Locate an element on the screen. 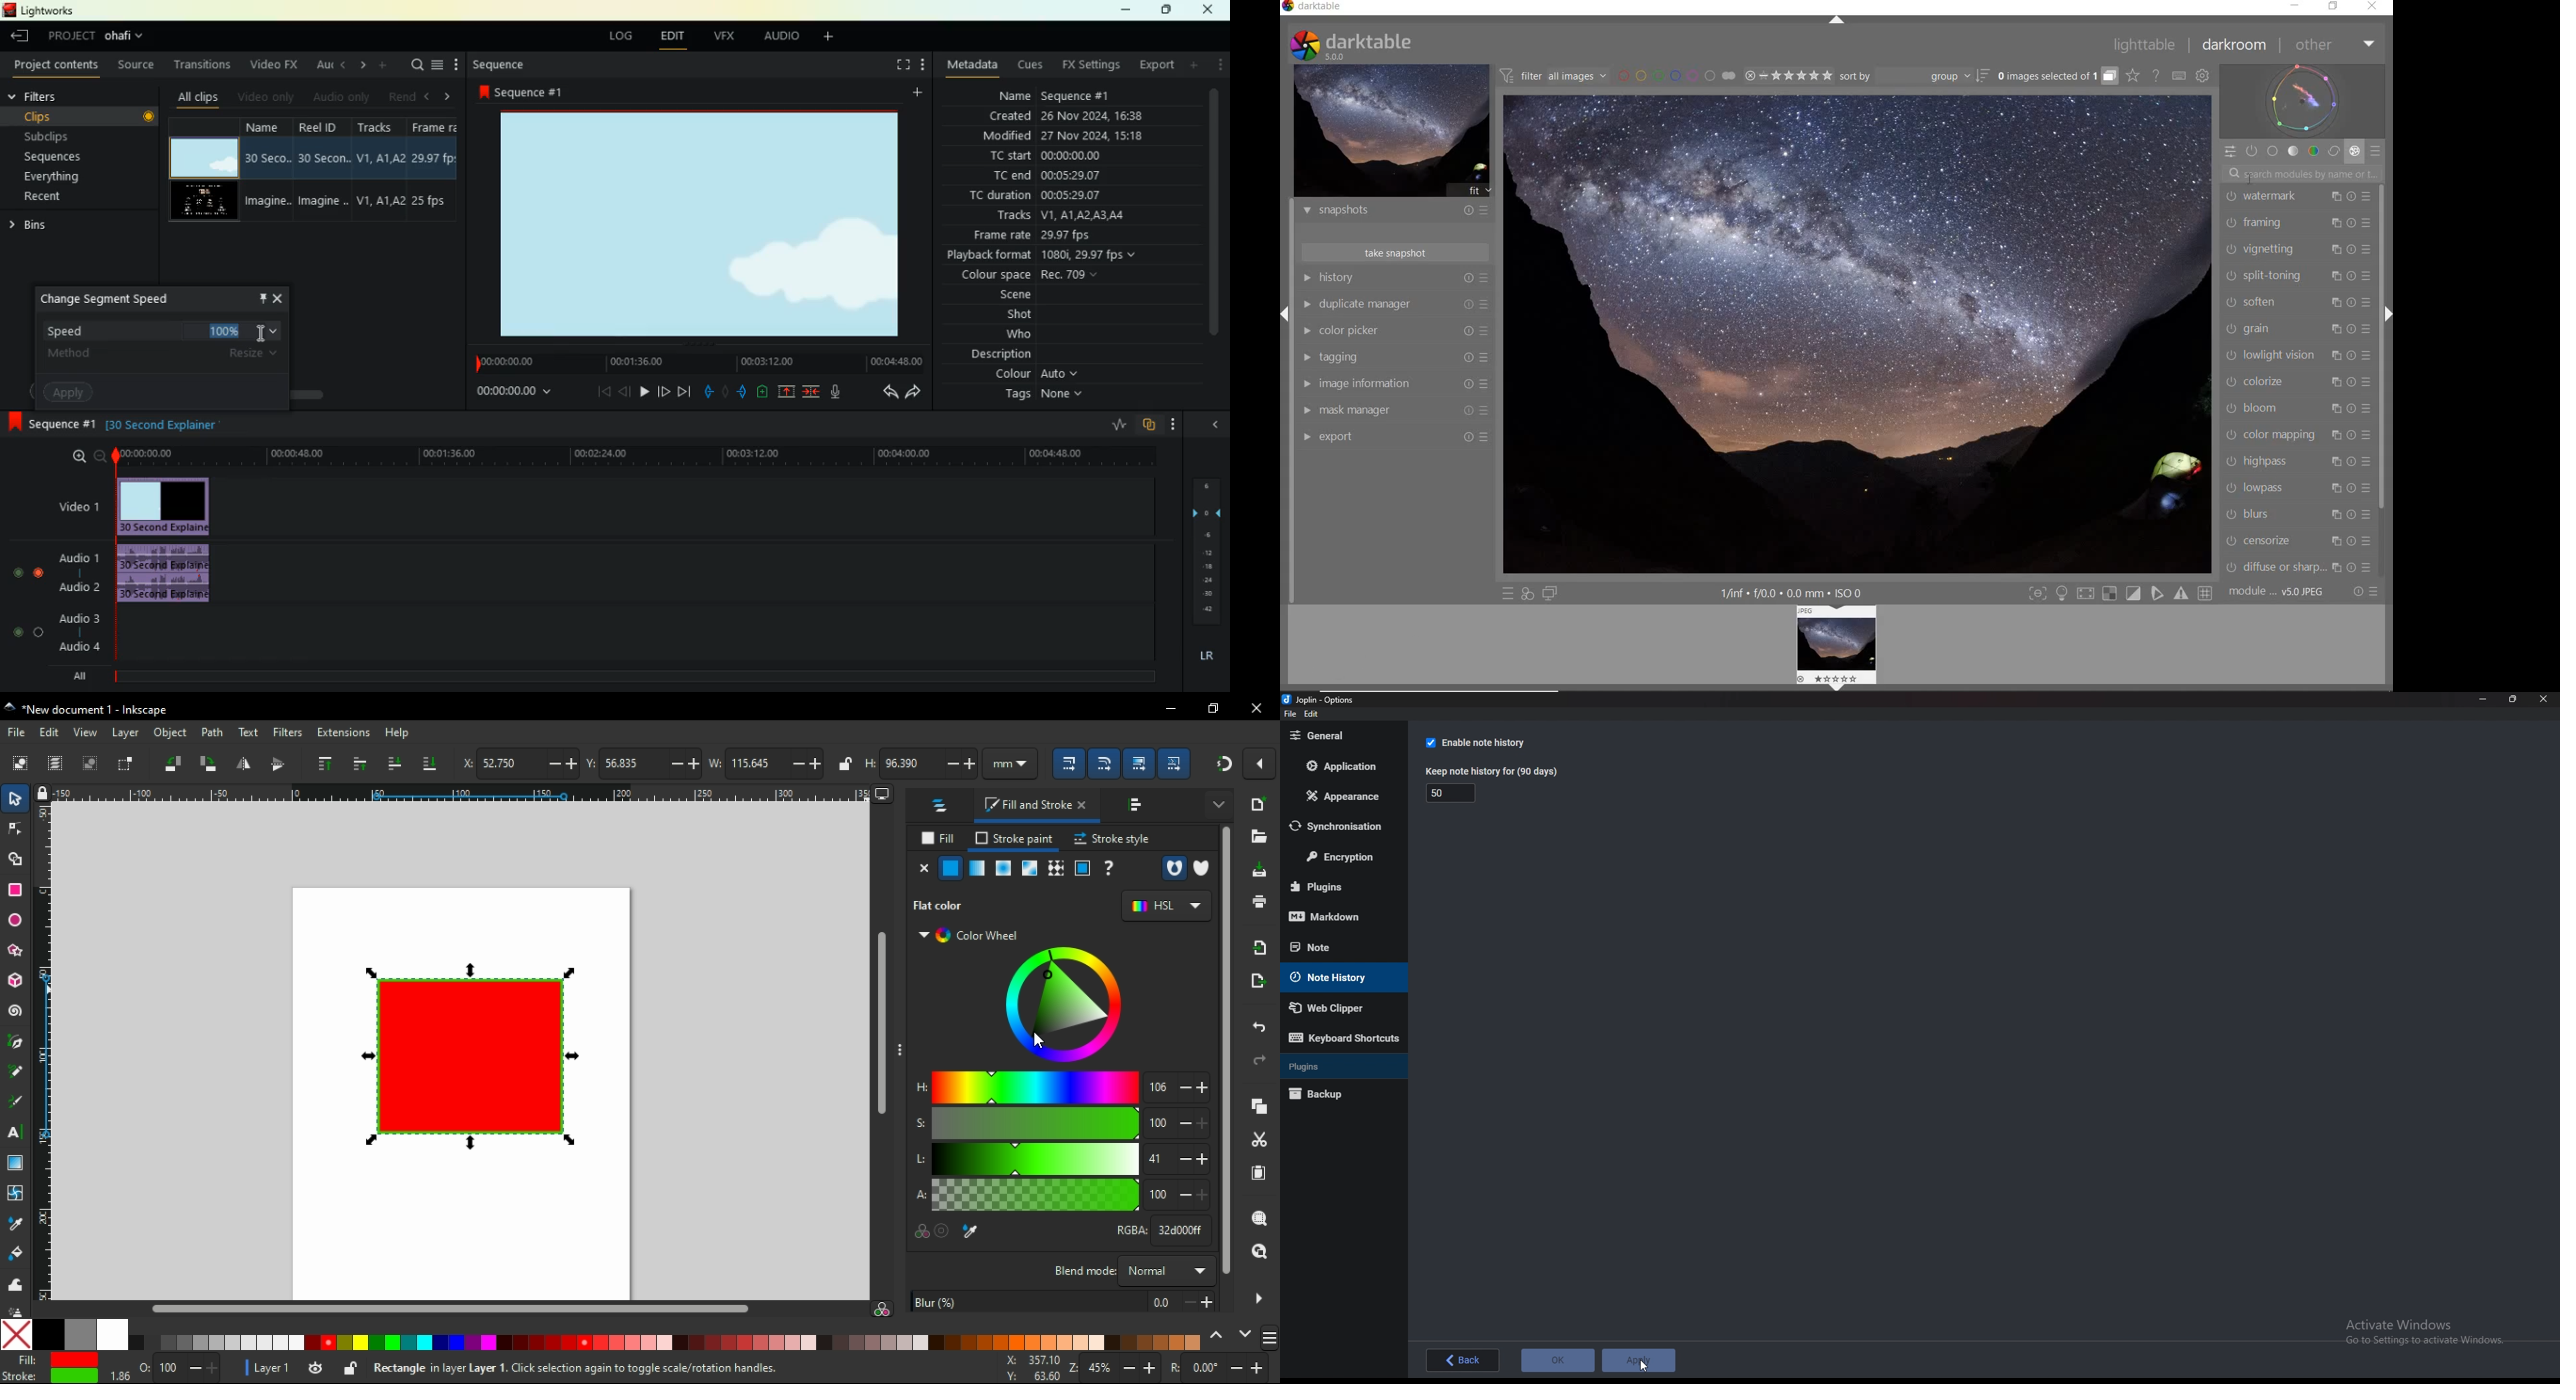 This screenshot has width=2576, height=1400. edit is located at coordinates (1312, 714).